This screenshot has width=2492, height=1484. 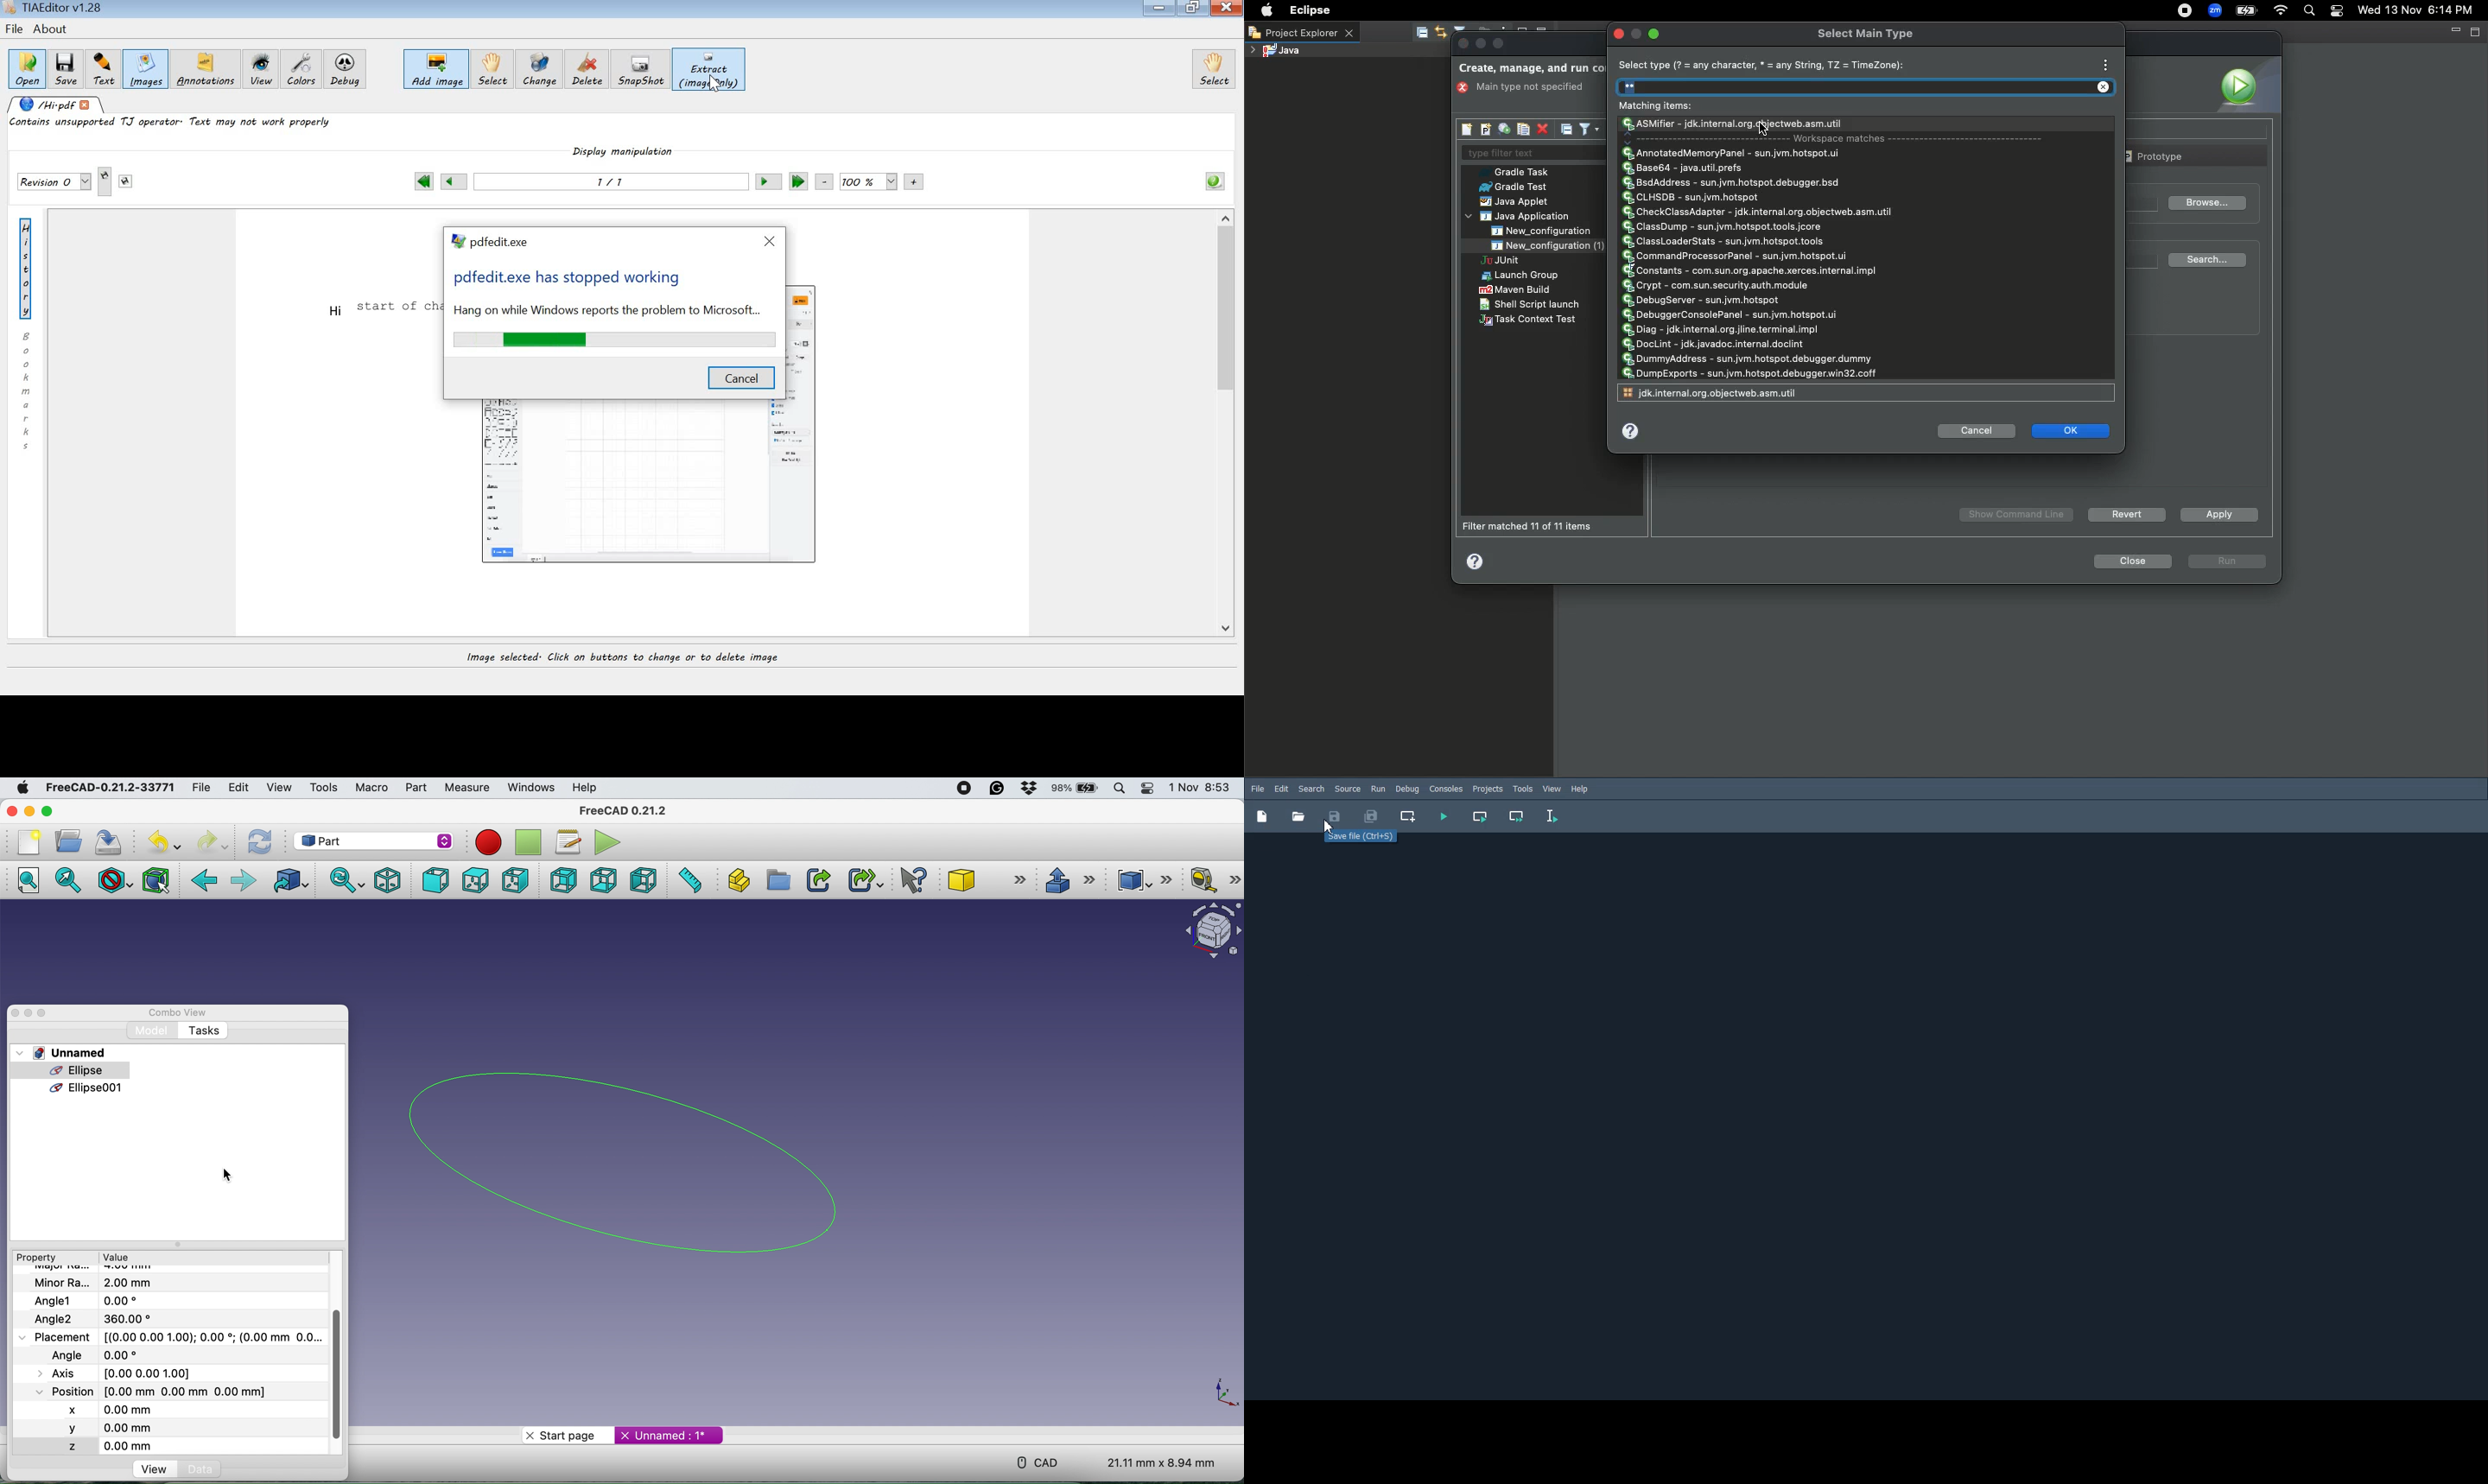 What do you see at coordinates (123, 1372) in the screenshot?
I see `Axis` at bounding box center [123, 1372].